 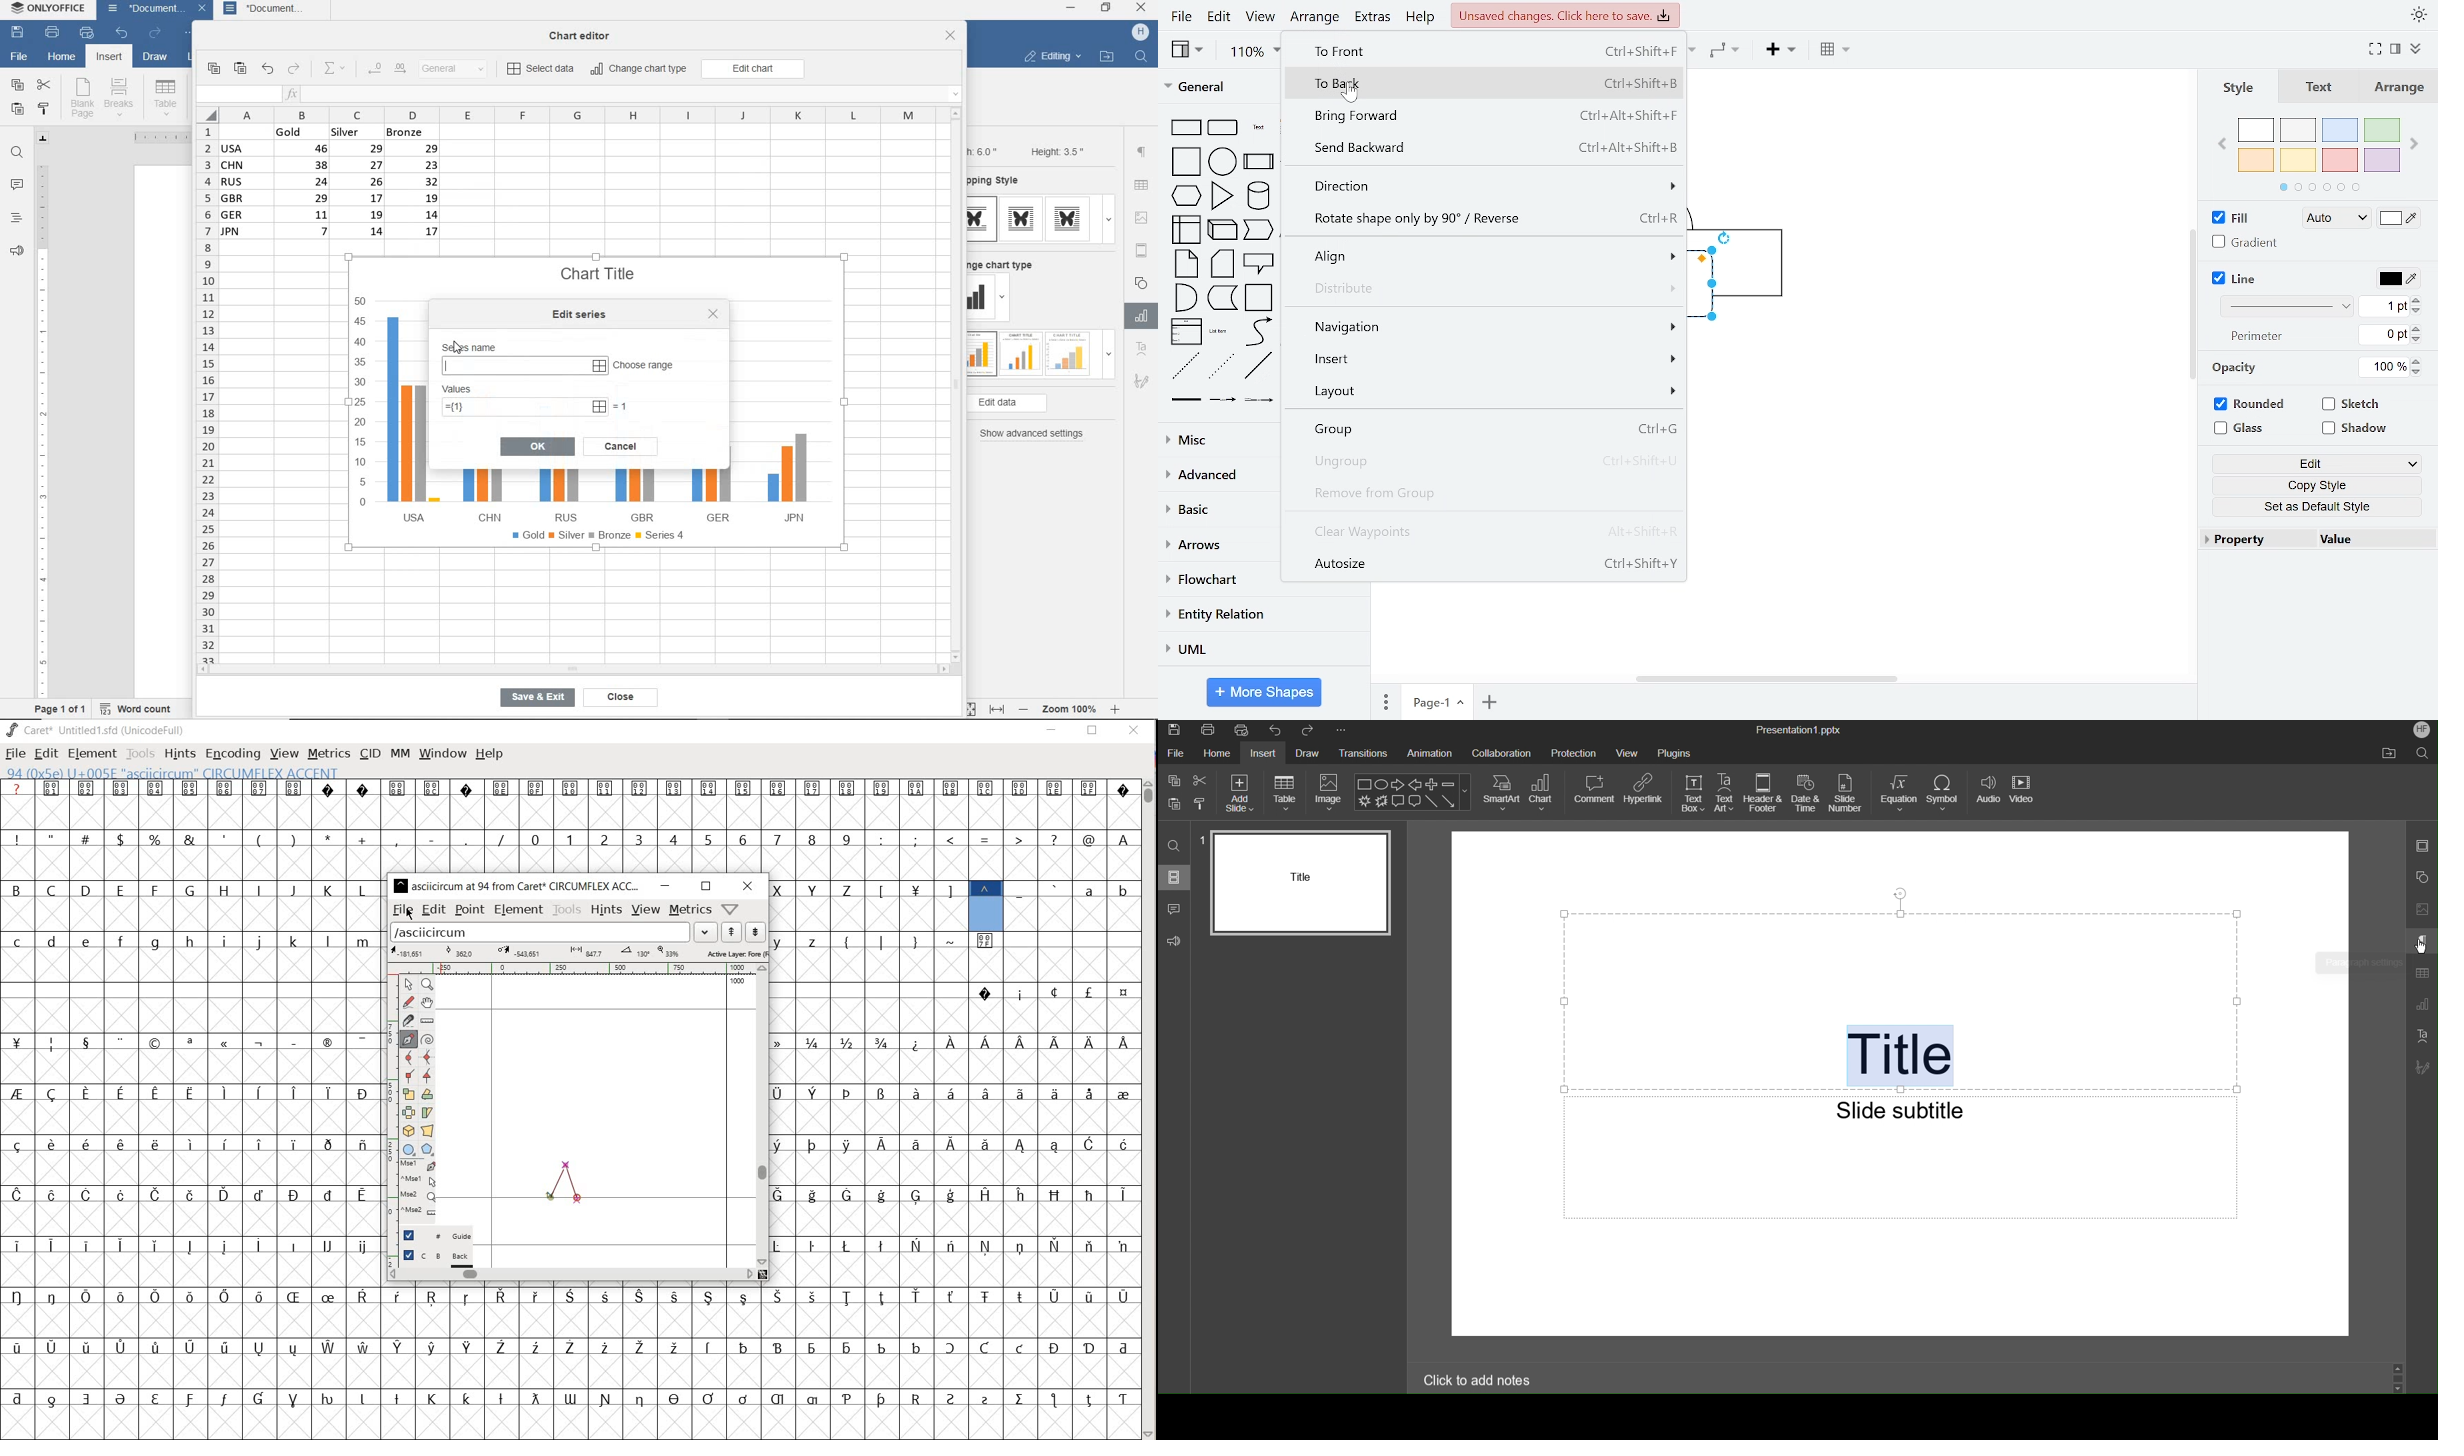 What do you see at coordinates (748, 886) in the screenshot?
I see `close` at bounding box center [748, 886].